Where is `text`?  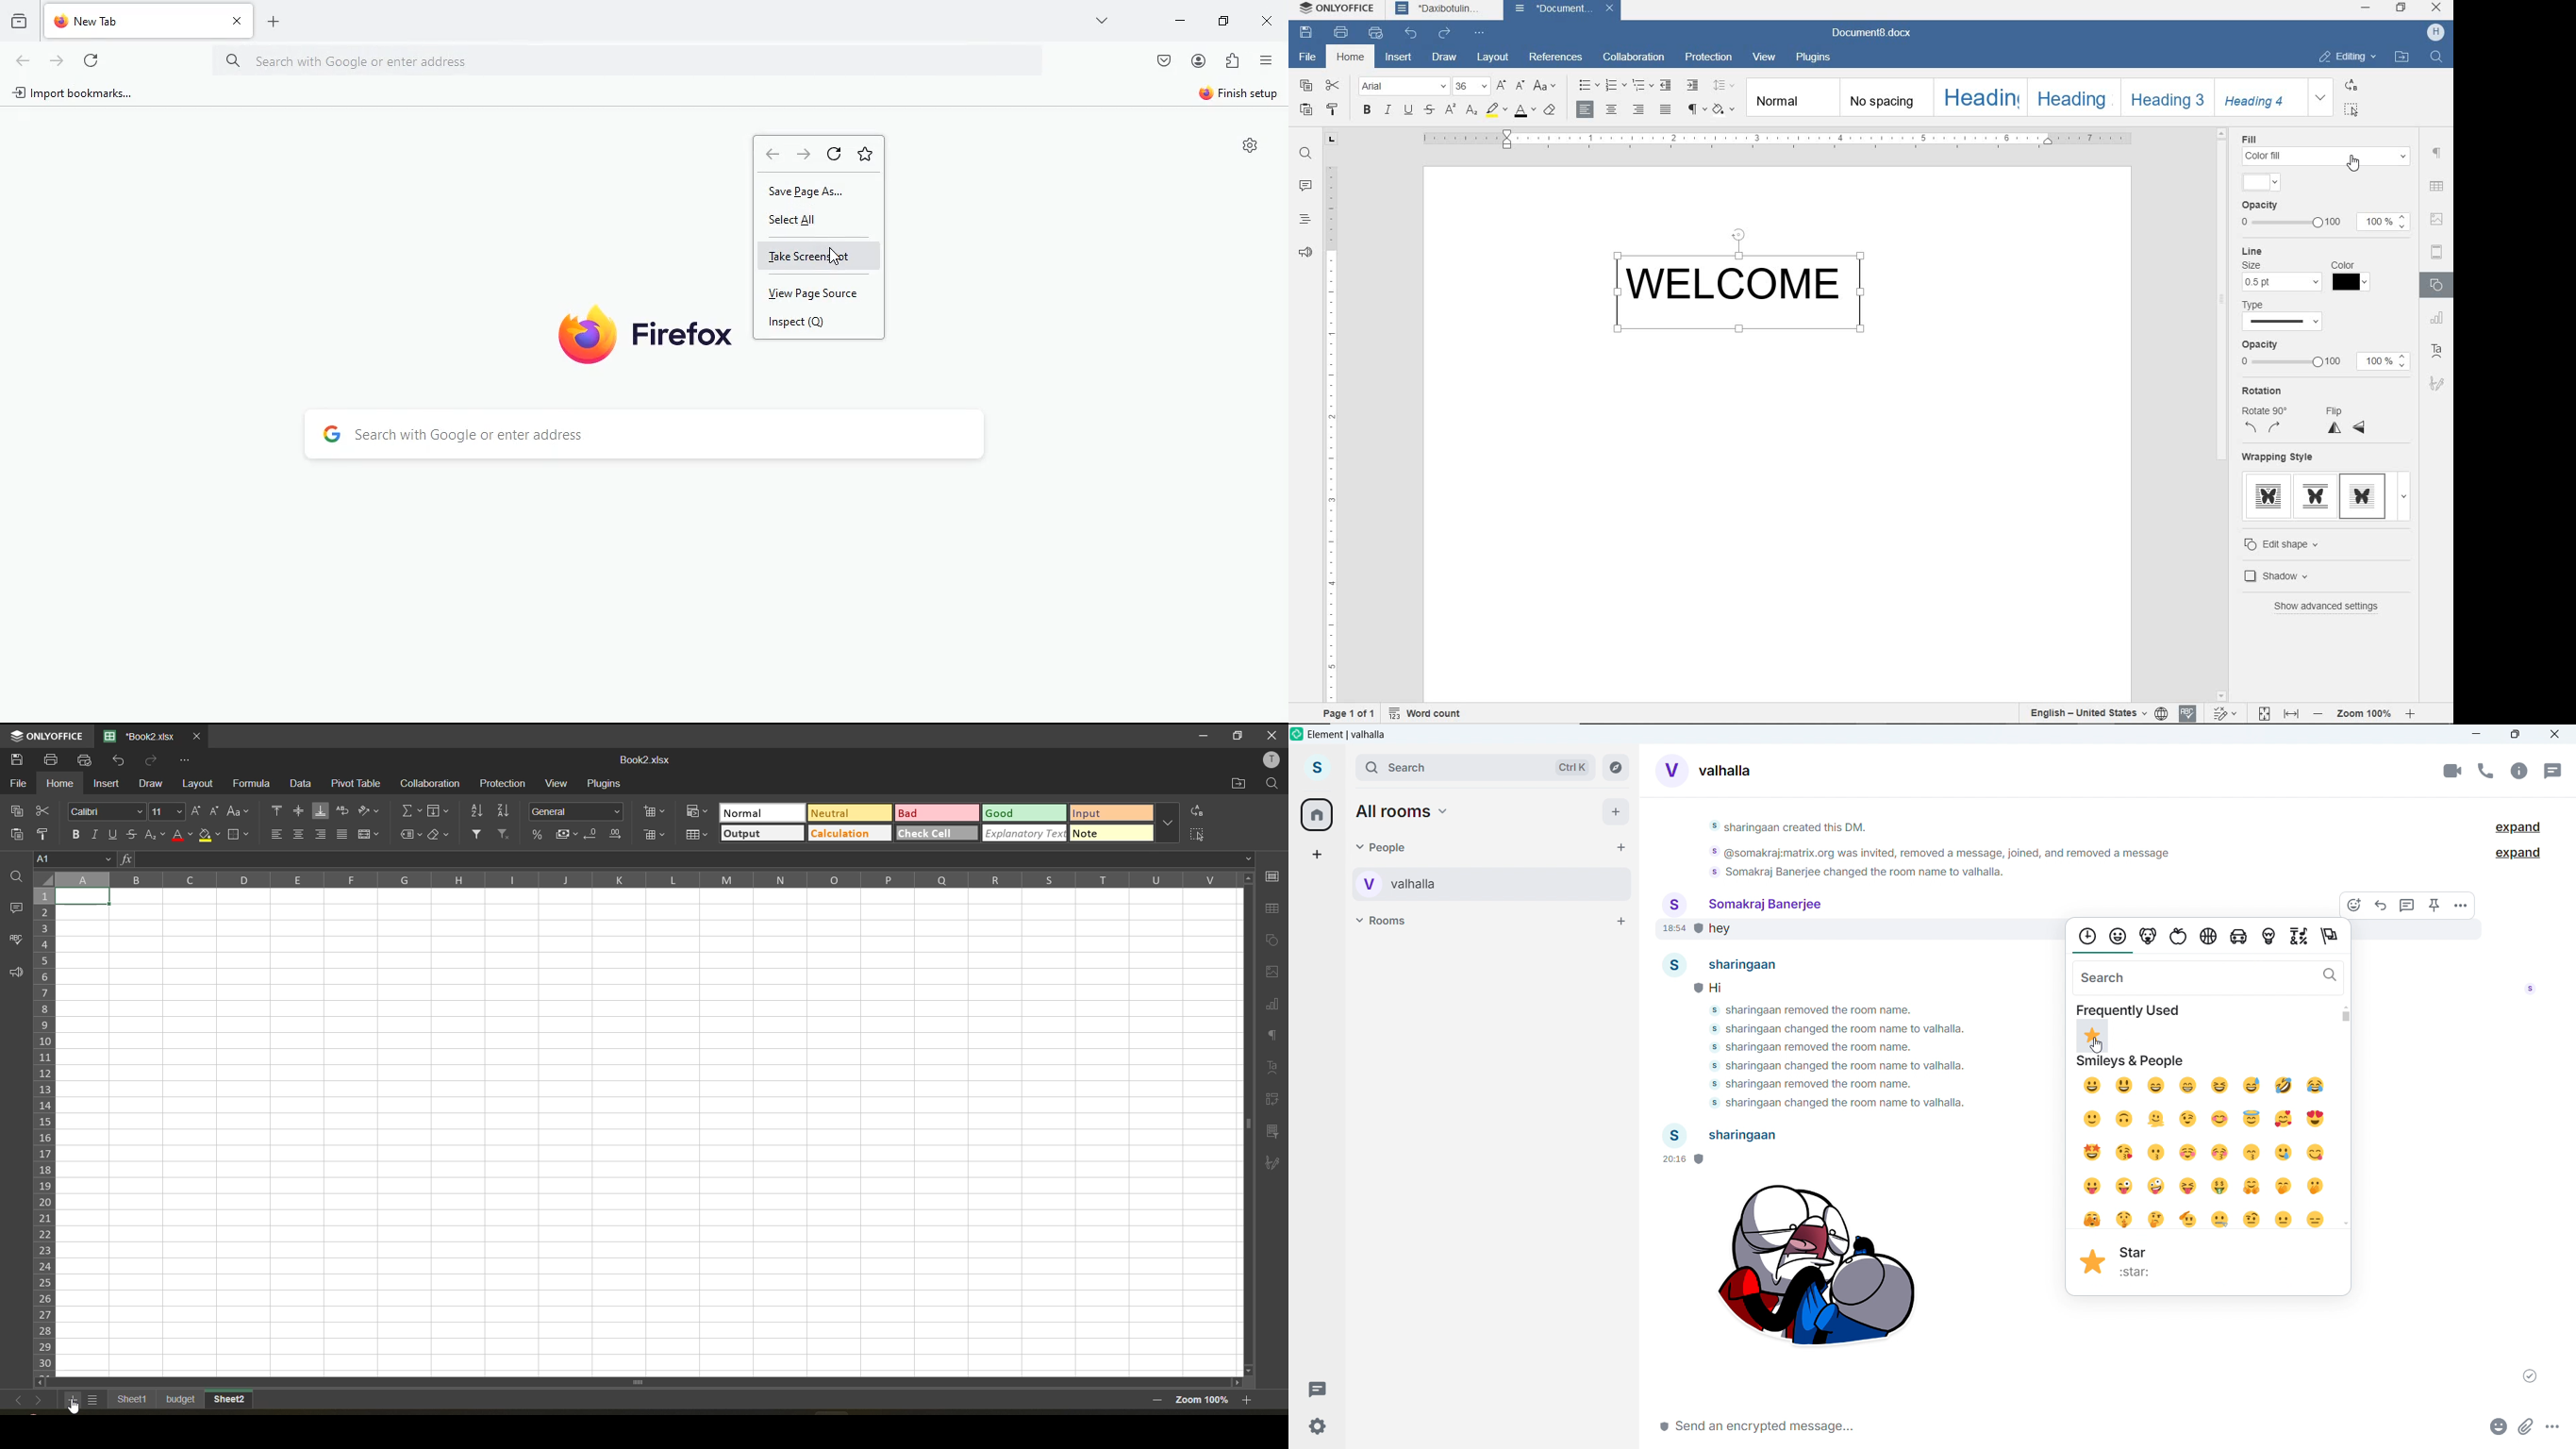
text is located at coordinates (1274, 1069).